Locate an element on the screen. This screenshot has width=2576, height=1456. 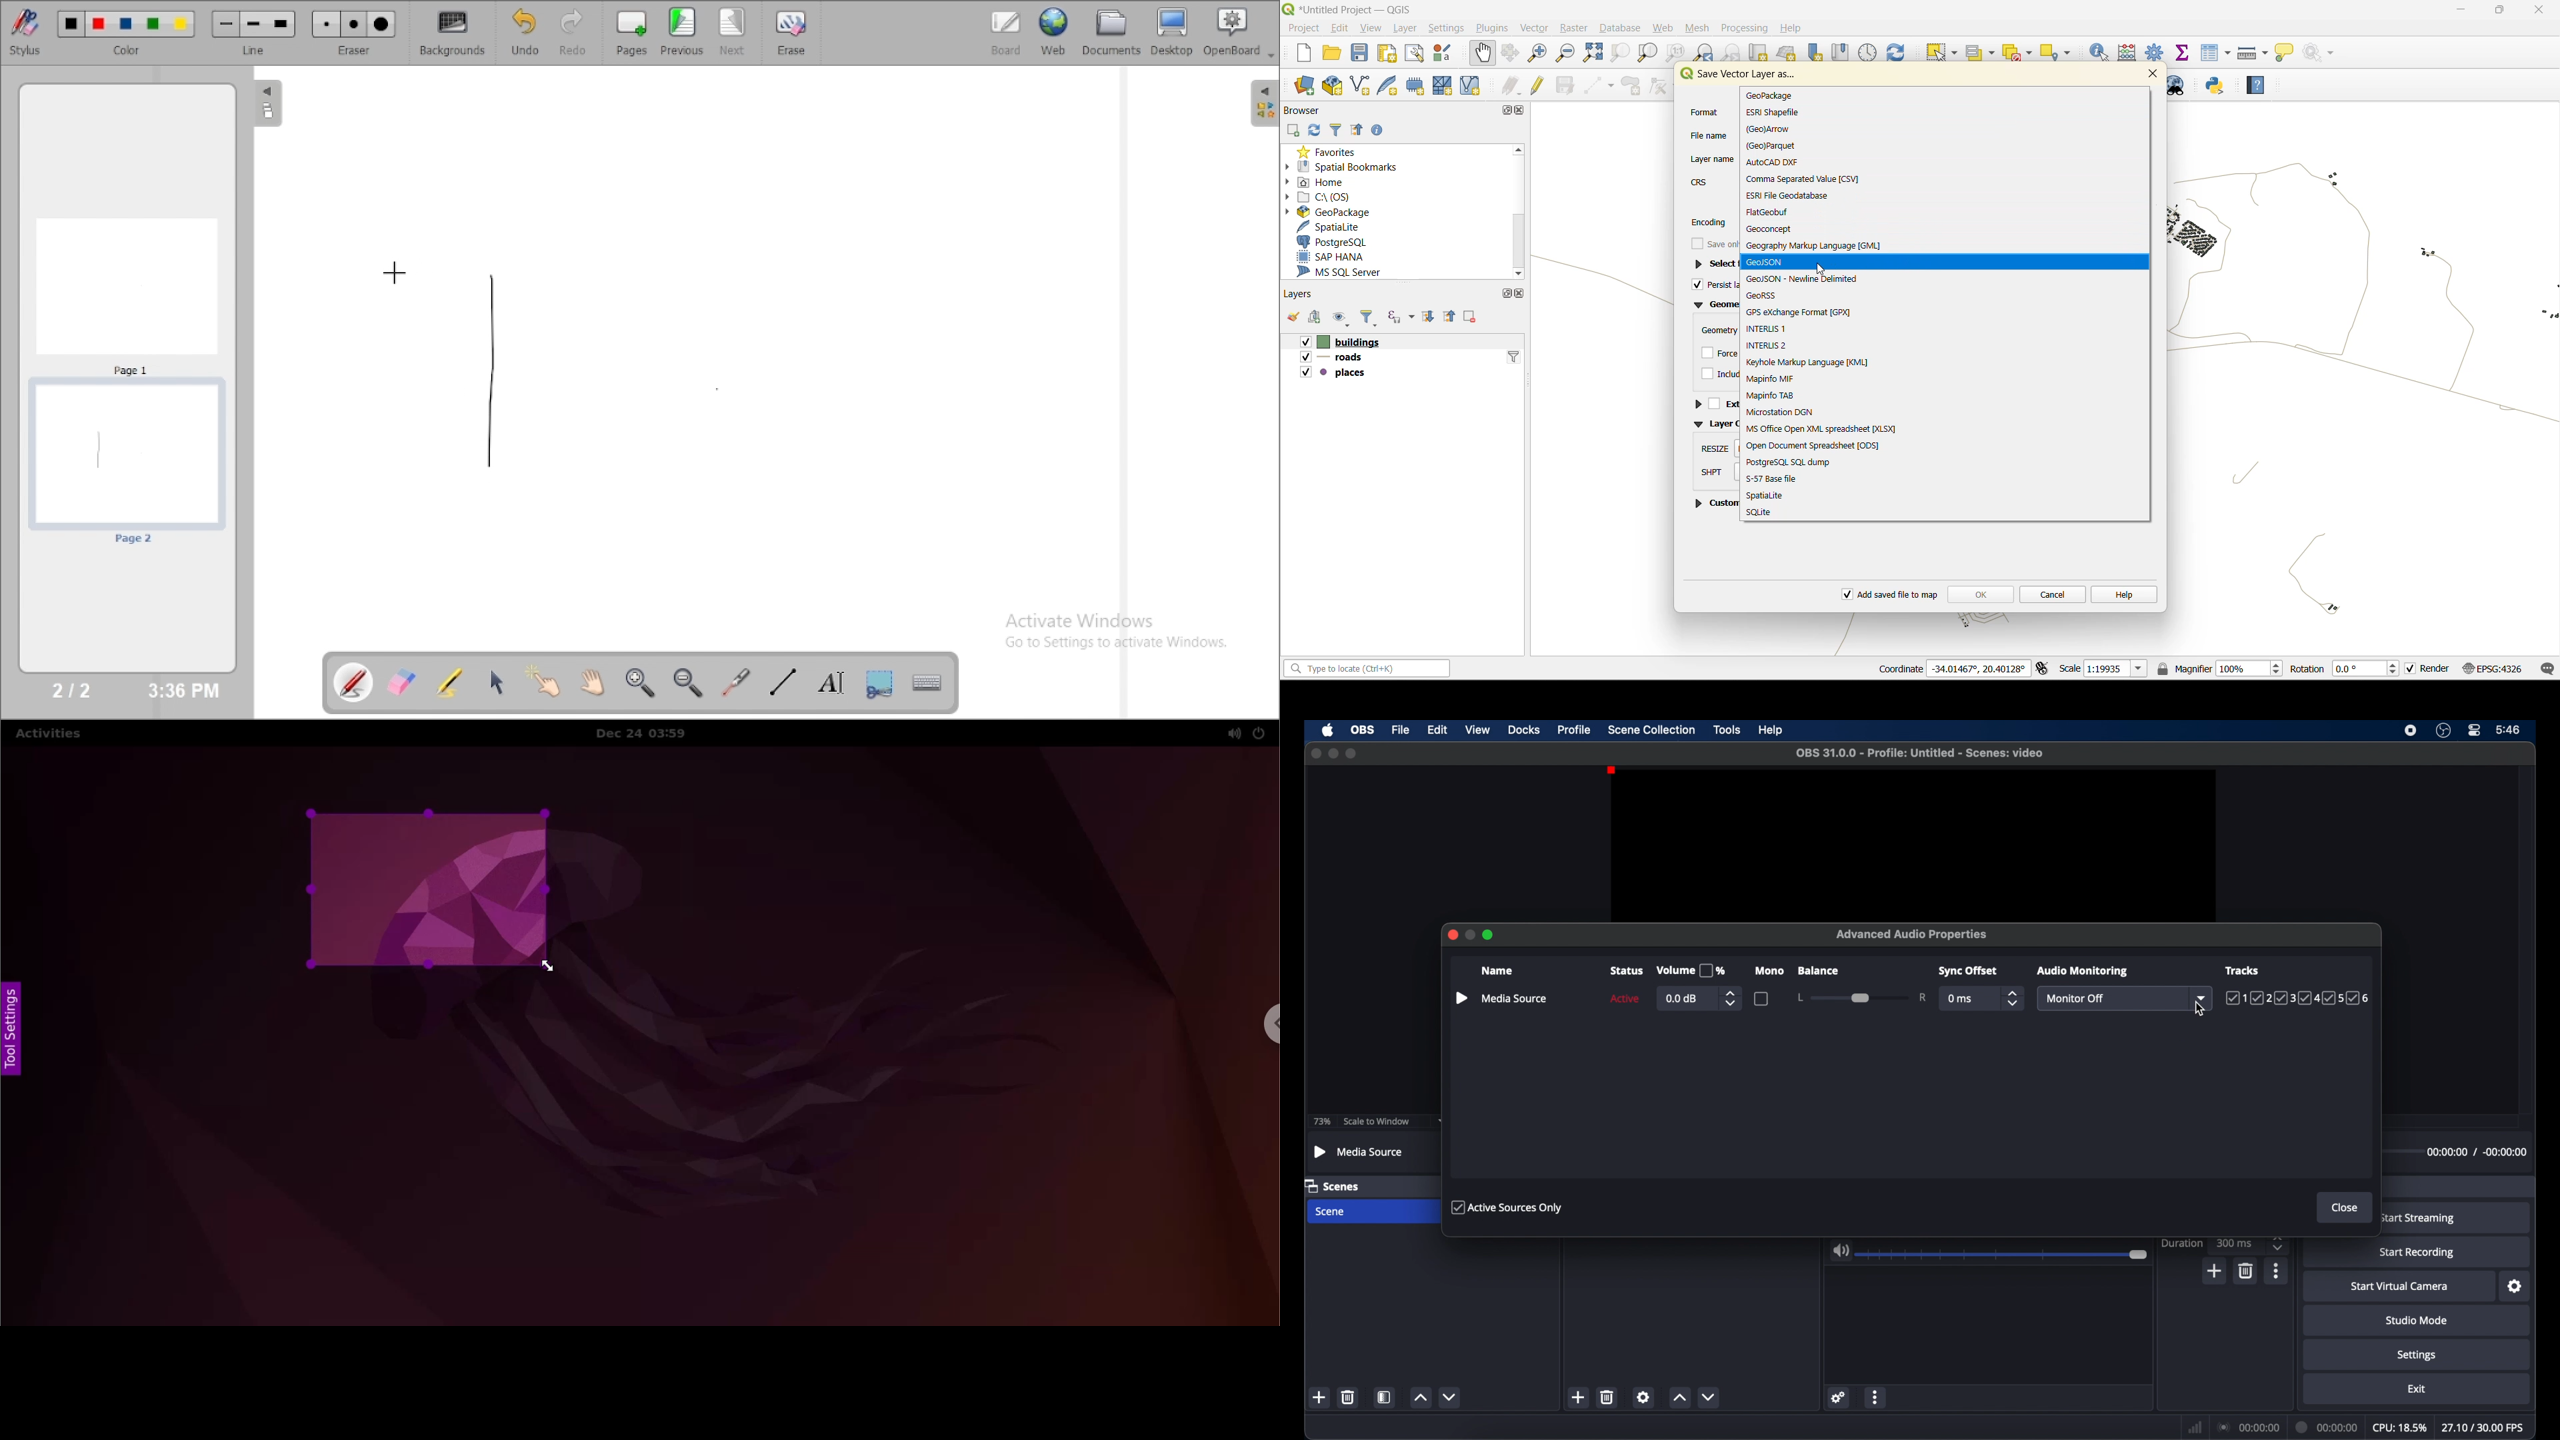
obs is located at coordinates (1361, 729).